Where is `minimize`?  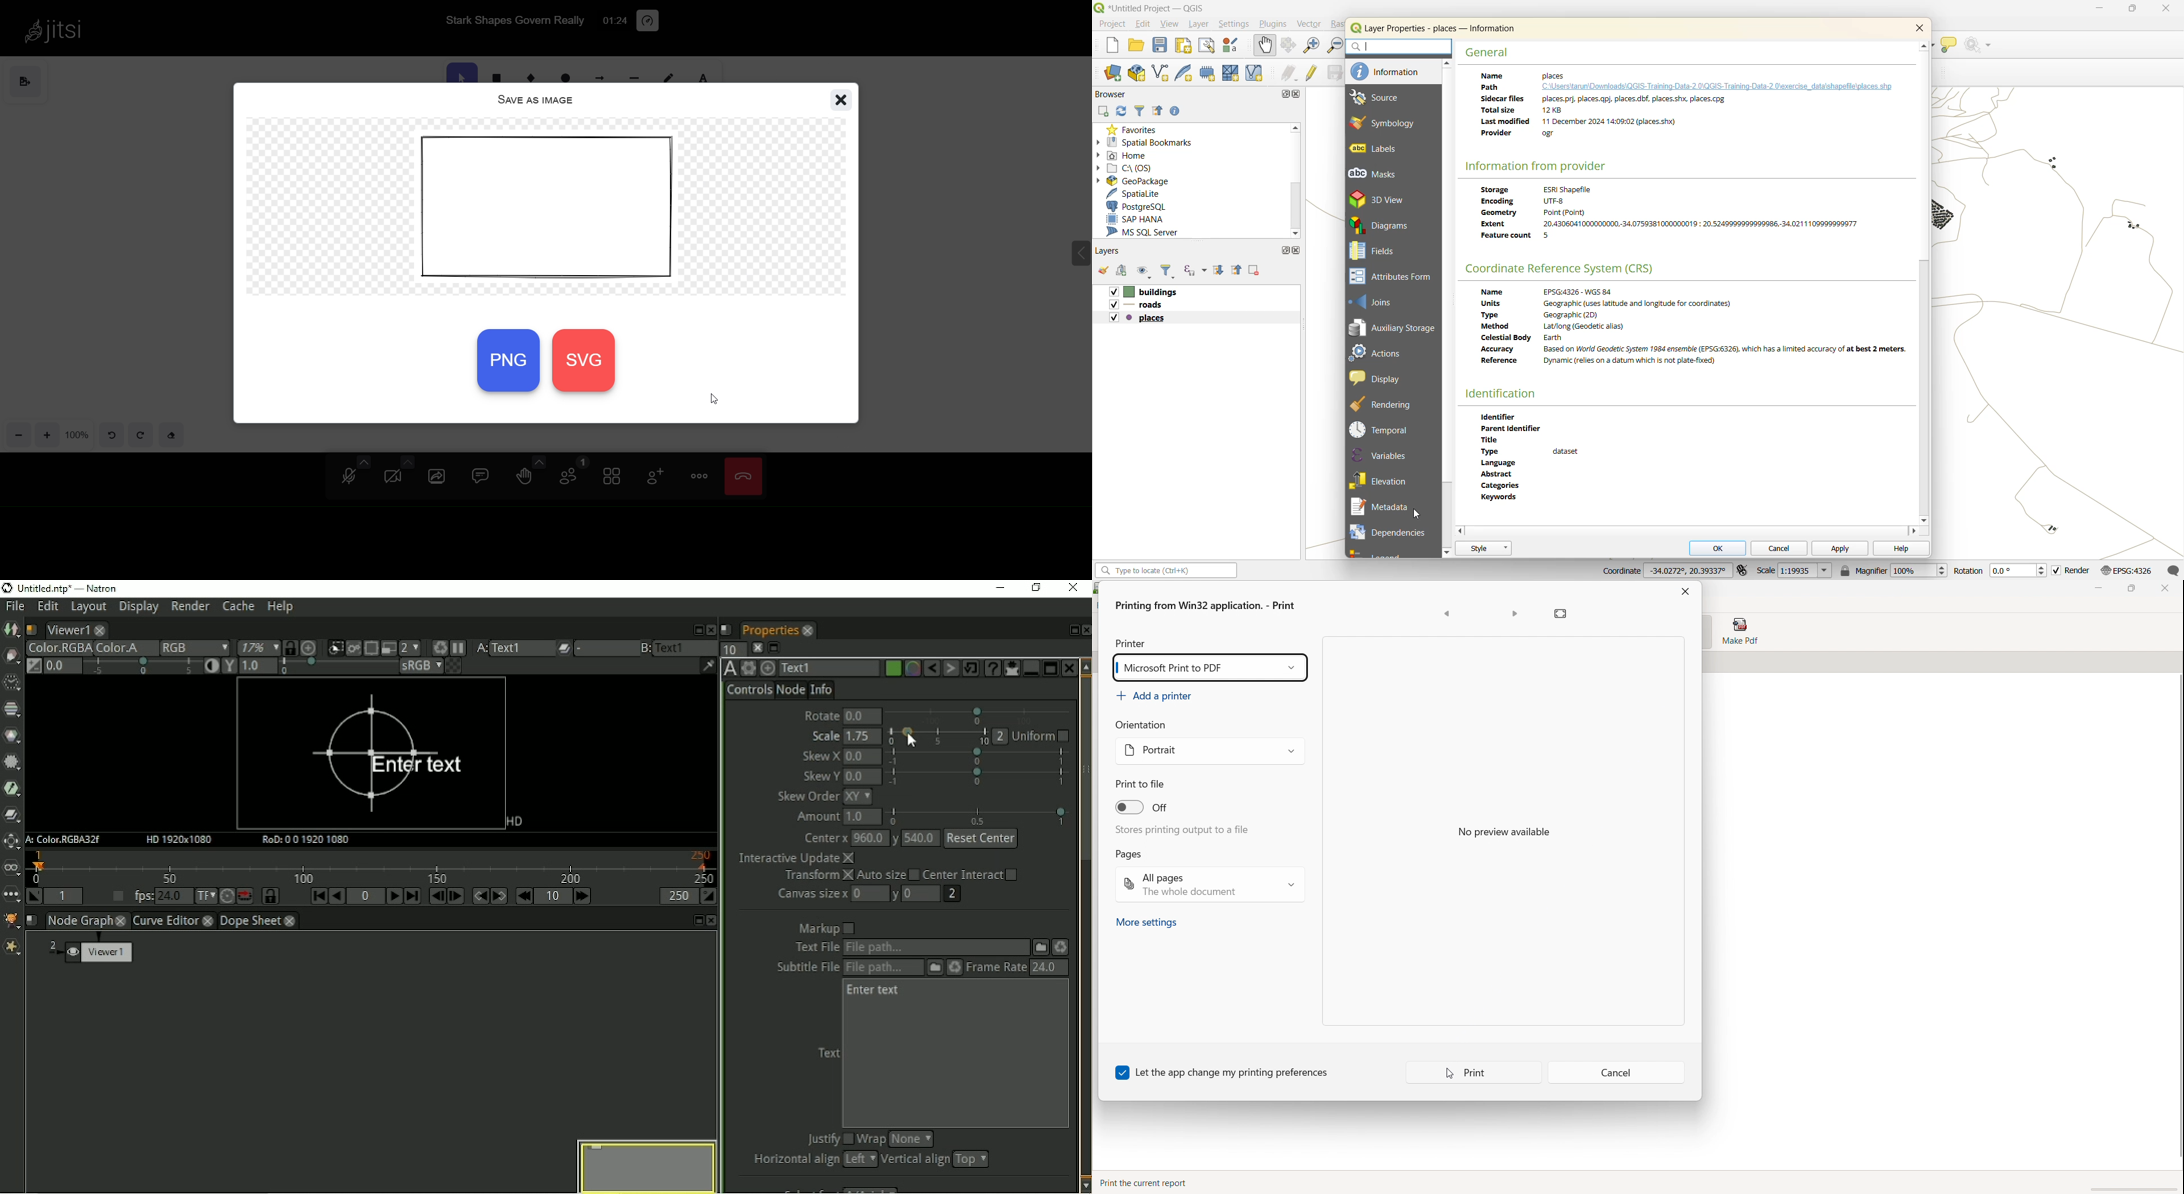 minimize is located at coordinates (2099, 589).